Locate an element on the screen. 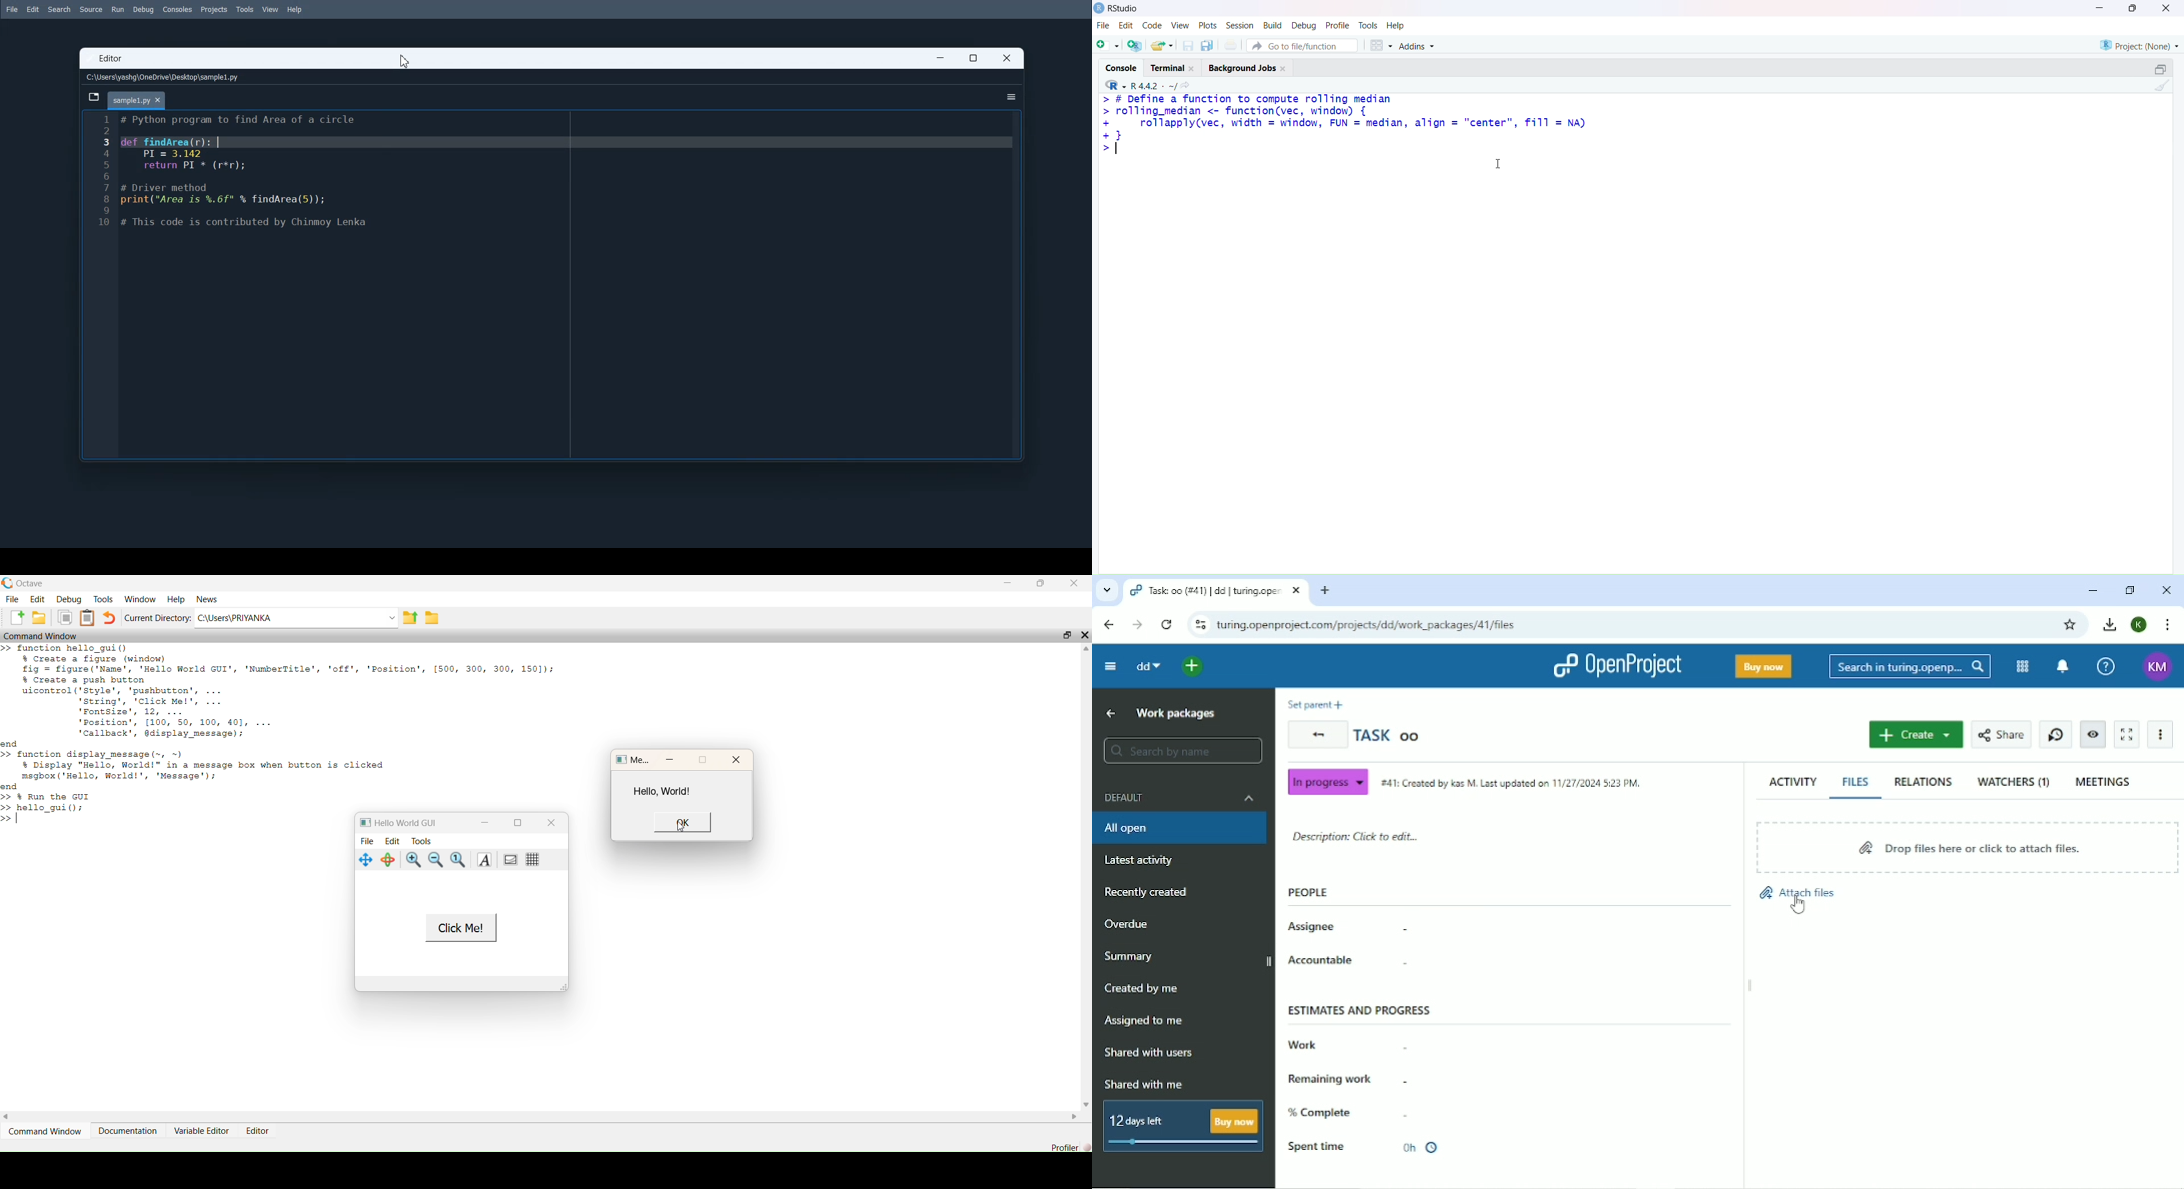 The height and width of the screenshot is (1204, 2184). add is located at coordinates (13, 616).